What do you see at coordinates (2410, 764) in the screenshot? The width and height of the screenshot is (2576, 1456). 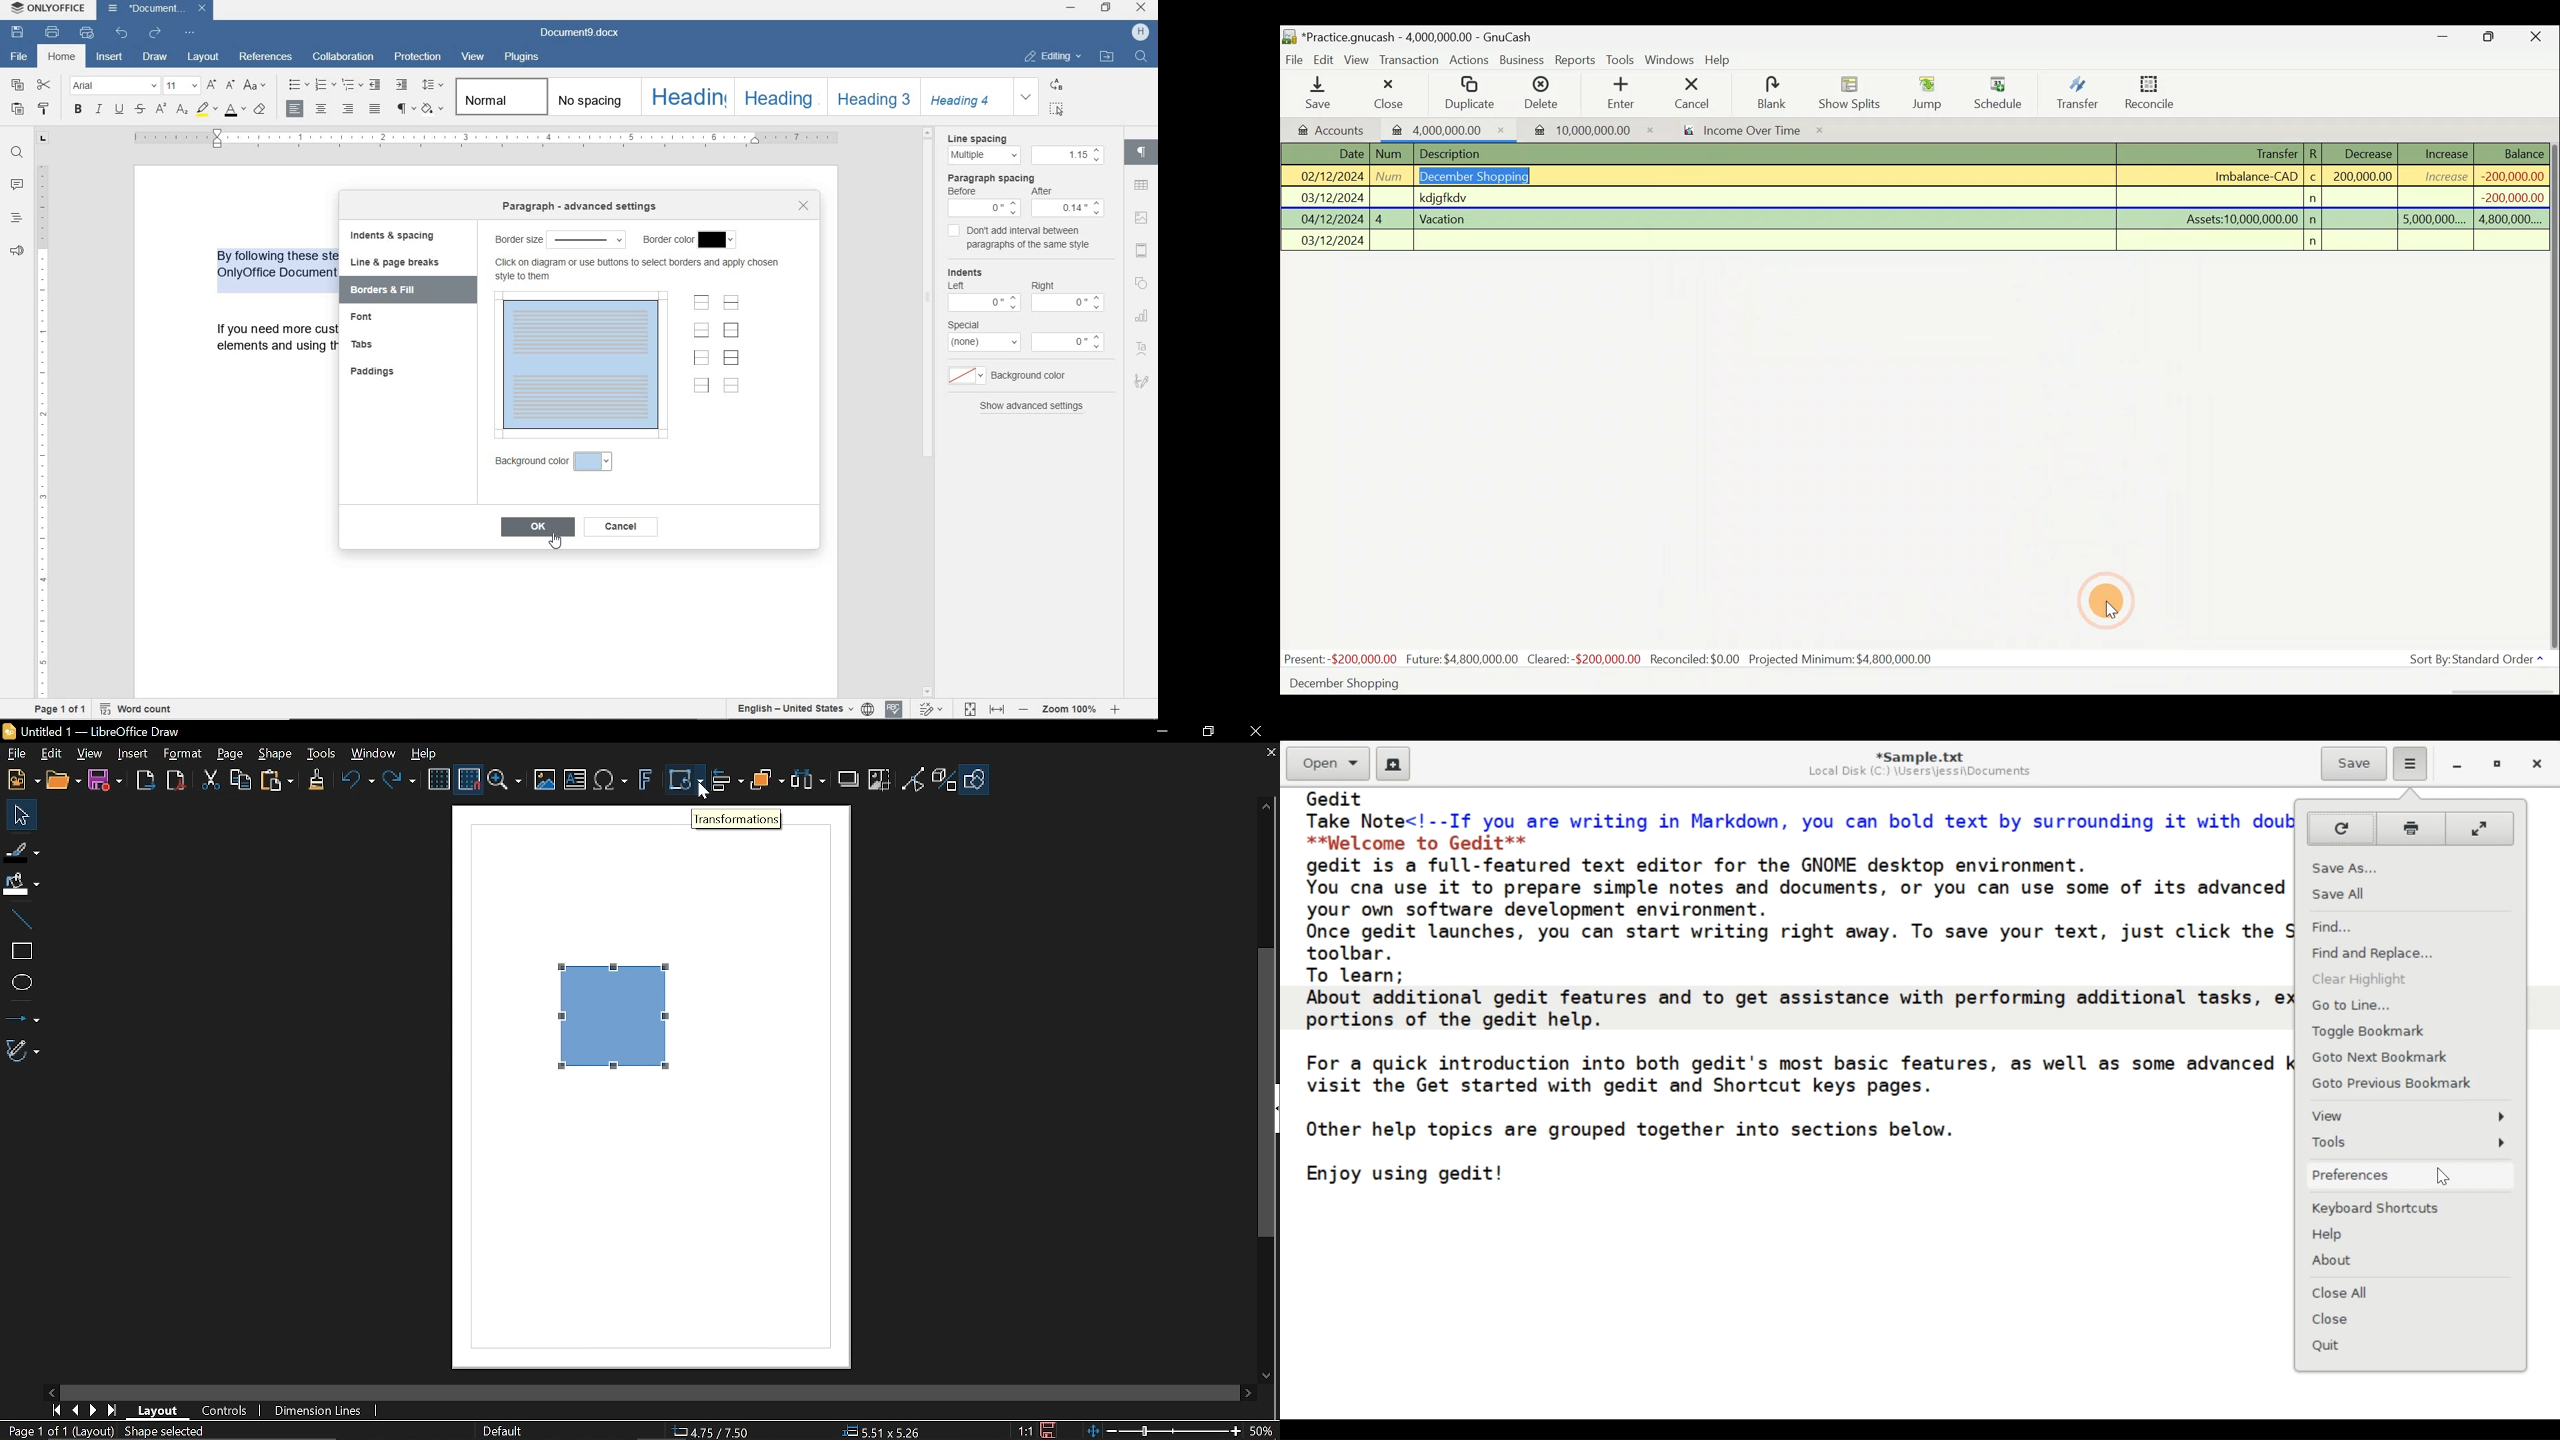 I see `Application menu` at bounding box center [2410, 764].